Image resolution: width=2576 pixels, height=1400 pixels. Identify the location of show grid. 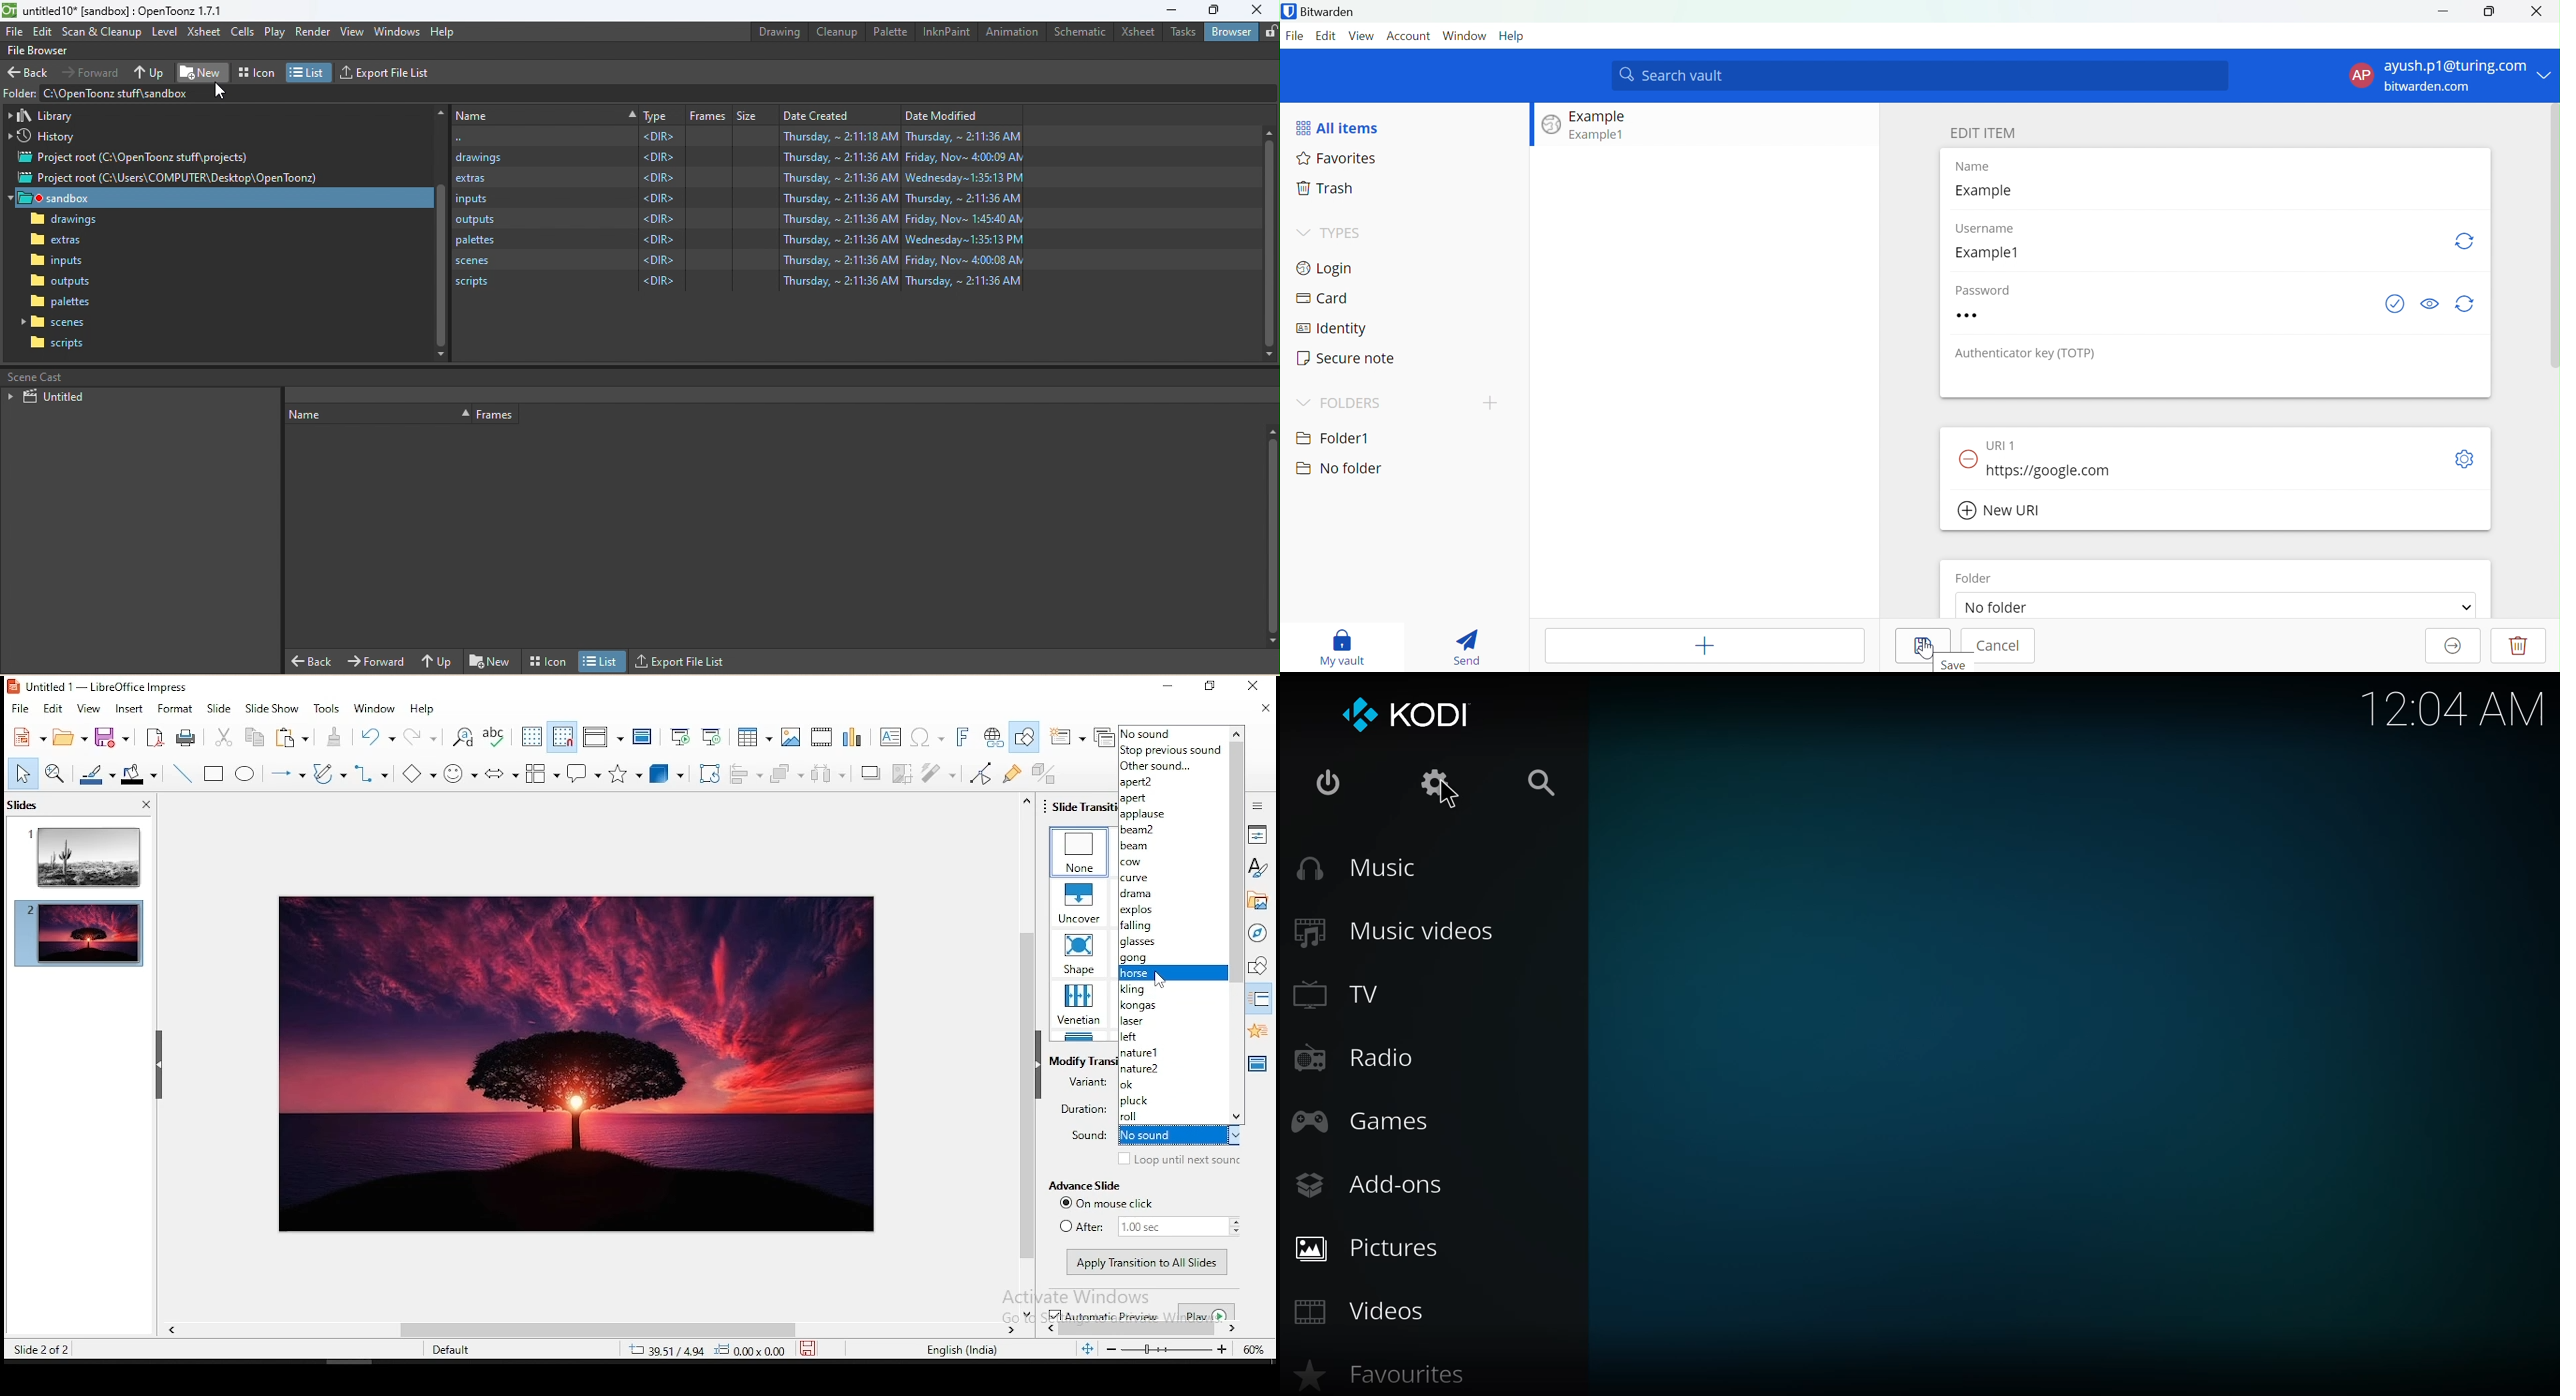
(533, 737).